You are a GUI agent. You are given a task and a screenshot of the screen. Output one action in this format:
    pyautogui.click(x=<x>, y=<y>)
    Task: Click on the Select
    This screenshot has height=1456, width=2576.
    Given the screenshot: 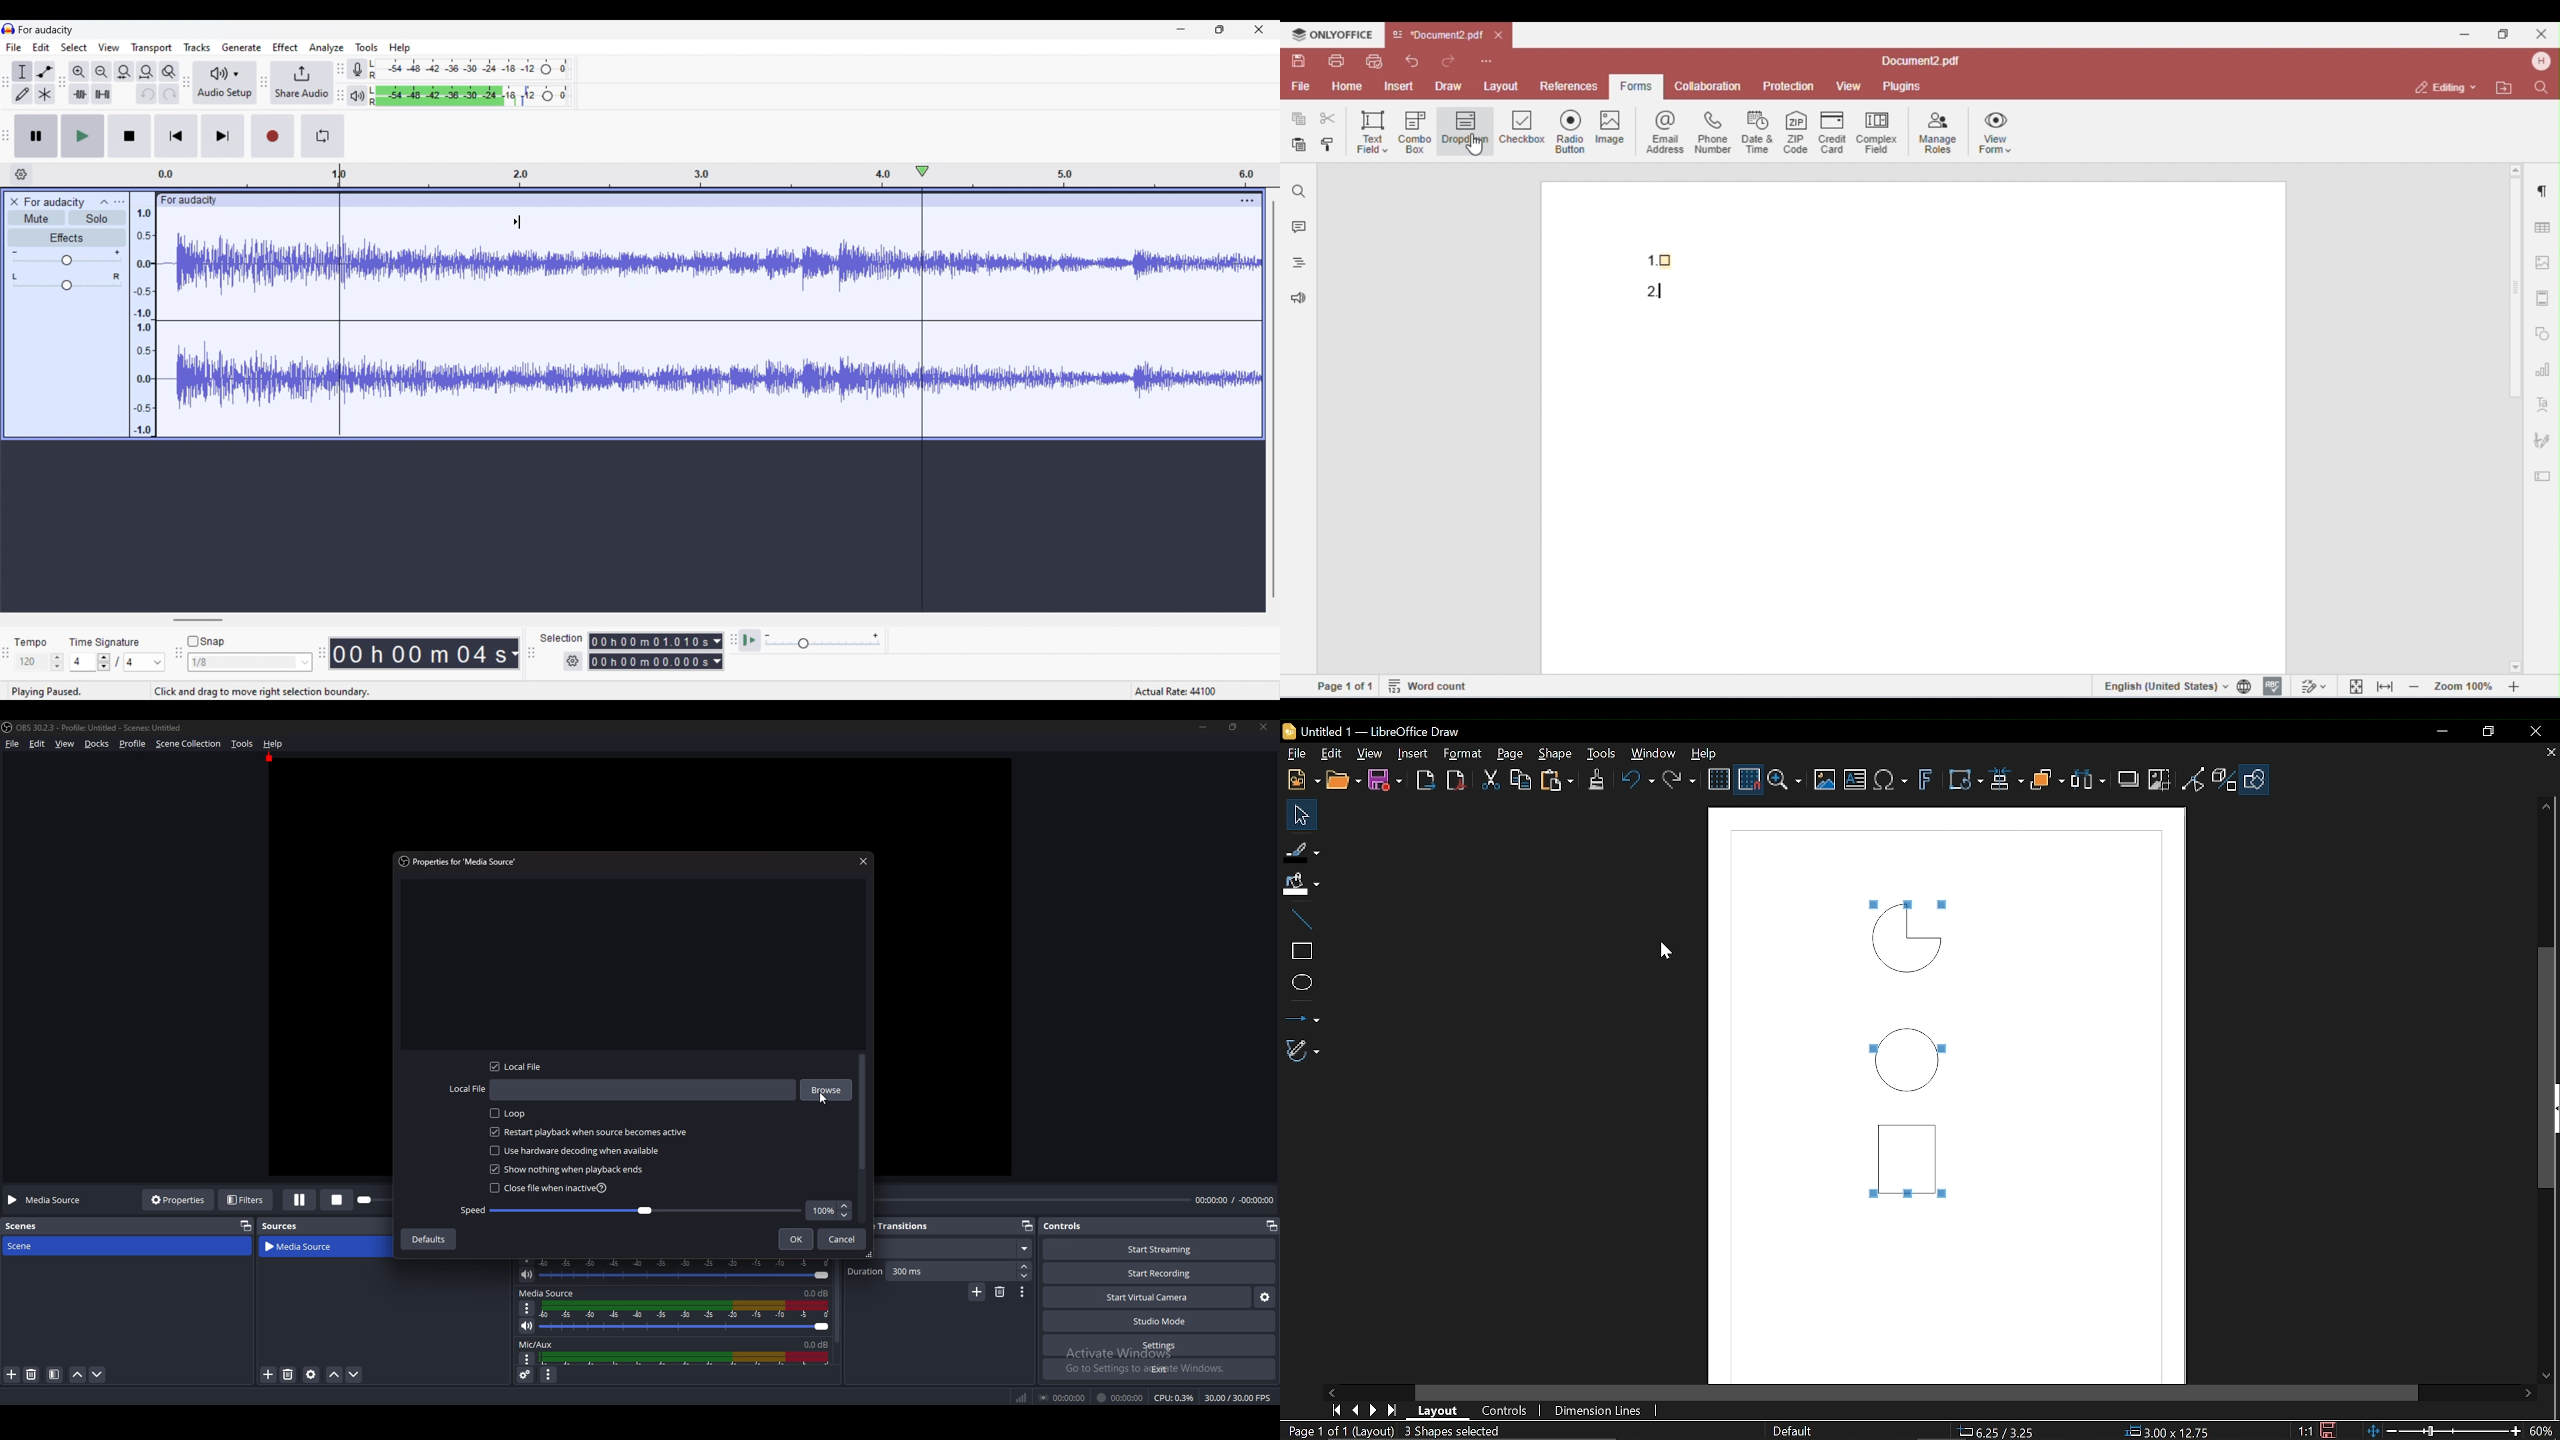 What is the action you would take?
    pyautogui.click(x=1299, y=816)
    